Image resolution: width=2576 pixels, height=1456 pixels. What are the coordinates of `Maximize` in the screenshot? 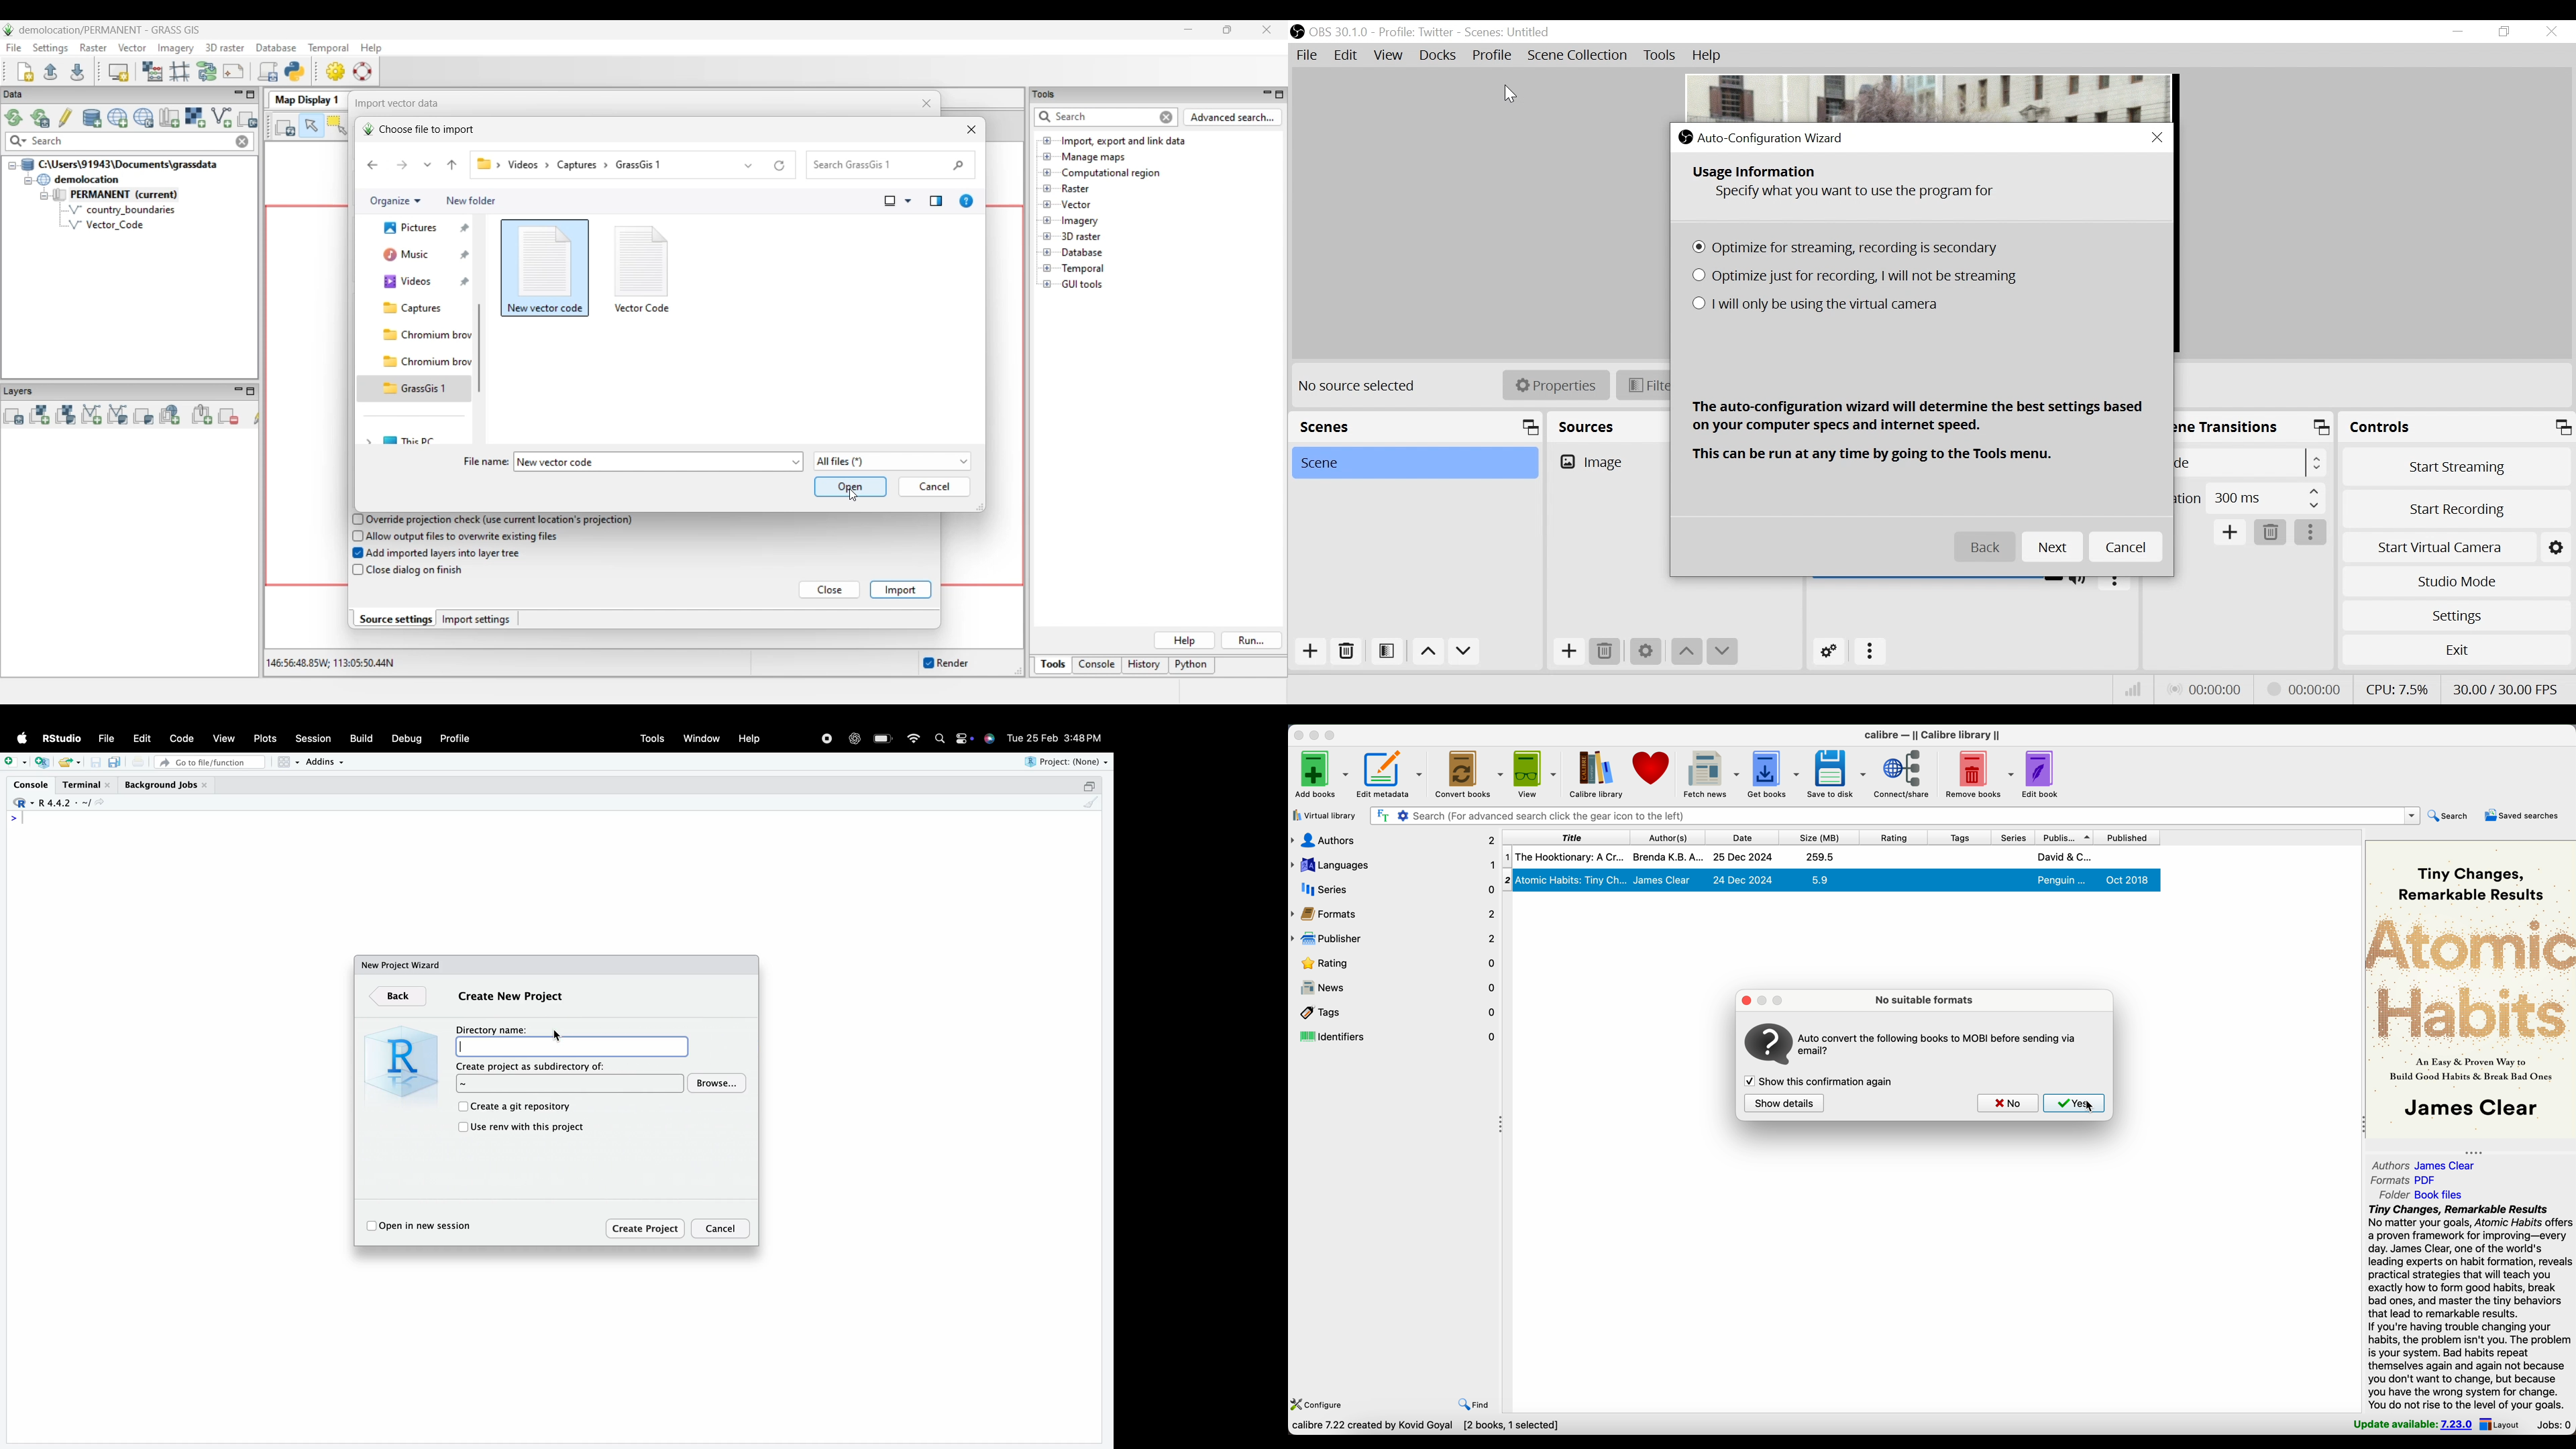 It's located at (2324, 430).